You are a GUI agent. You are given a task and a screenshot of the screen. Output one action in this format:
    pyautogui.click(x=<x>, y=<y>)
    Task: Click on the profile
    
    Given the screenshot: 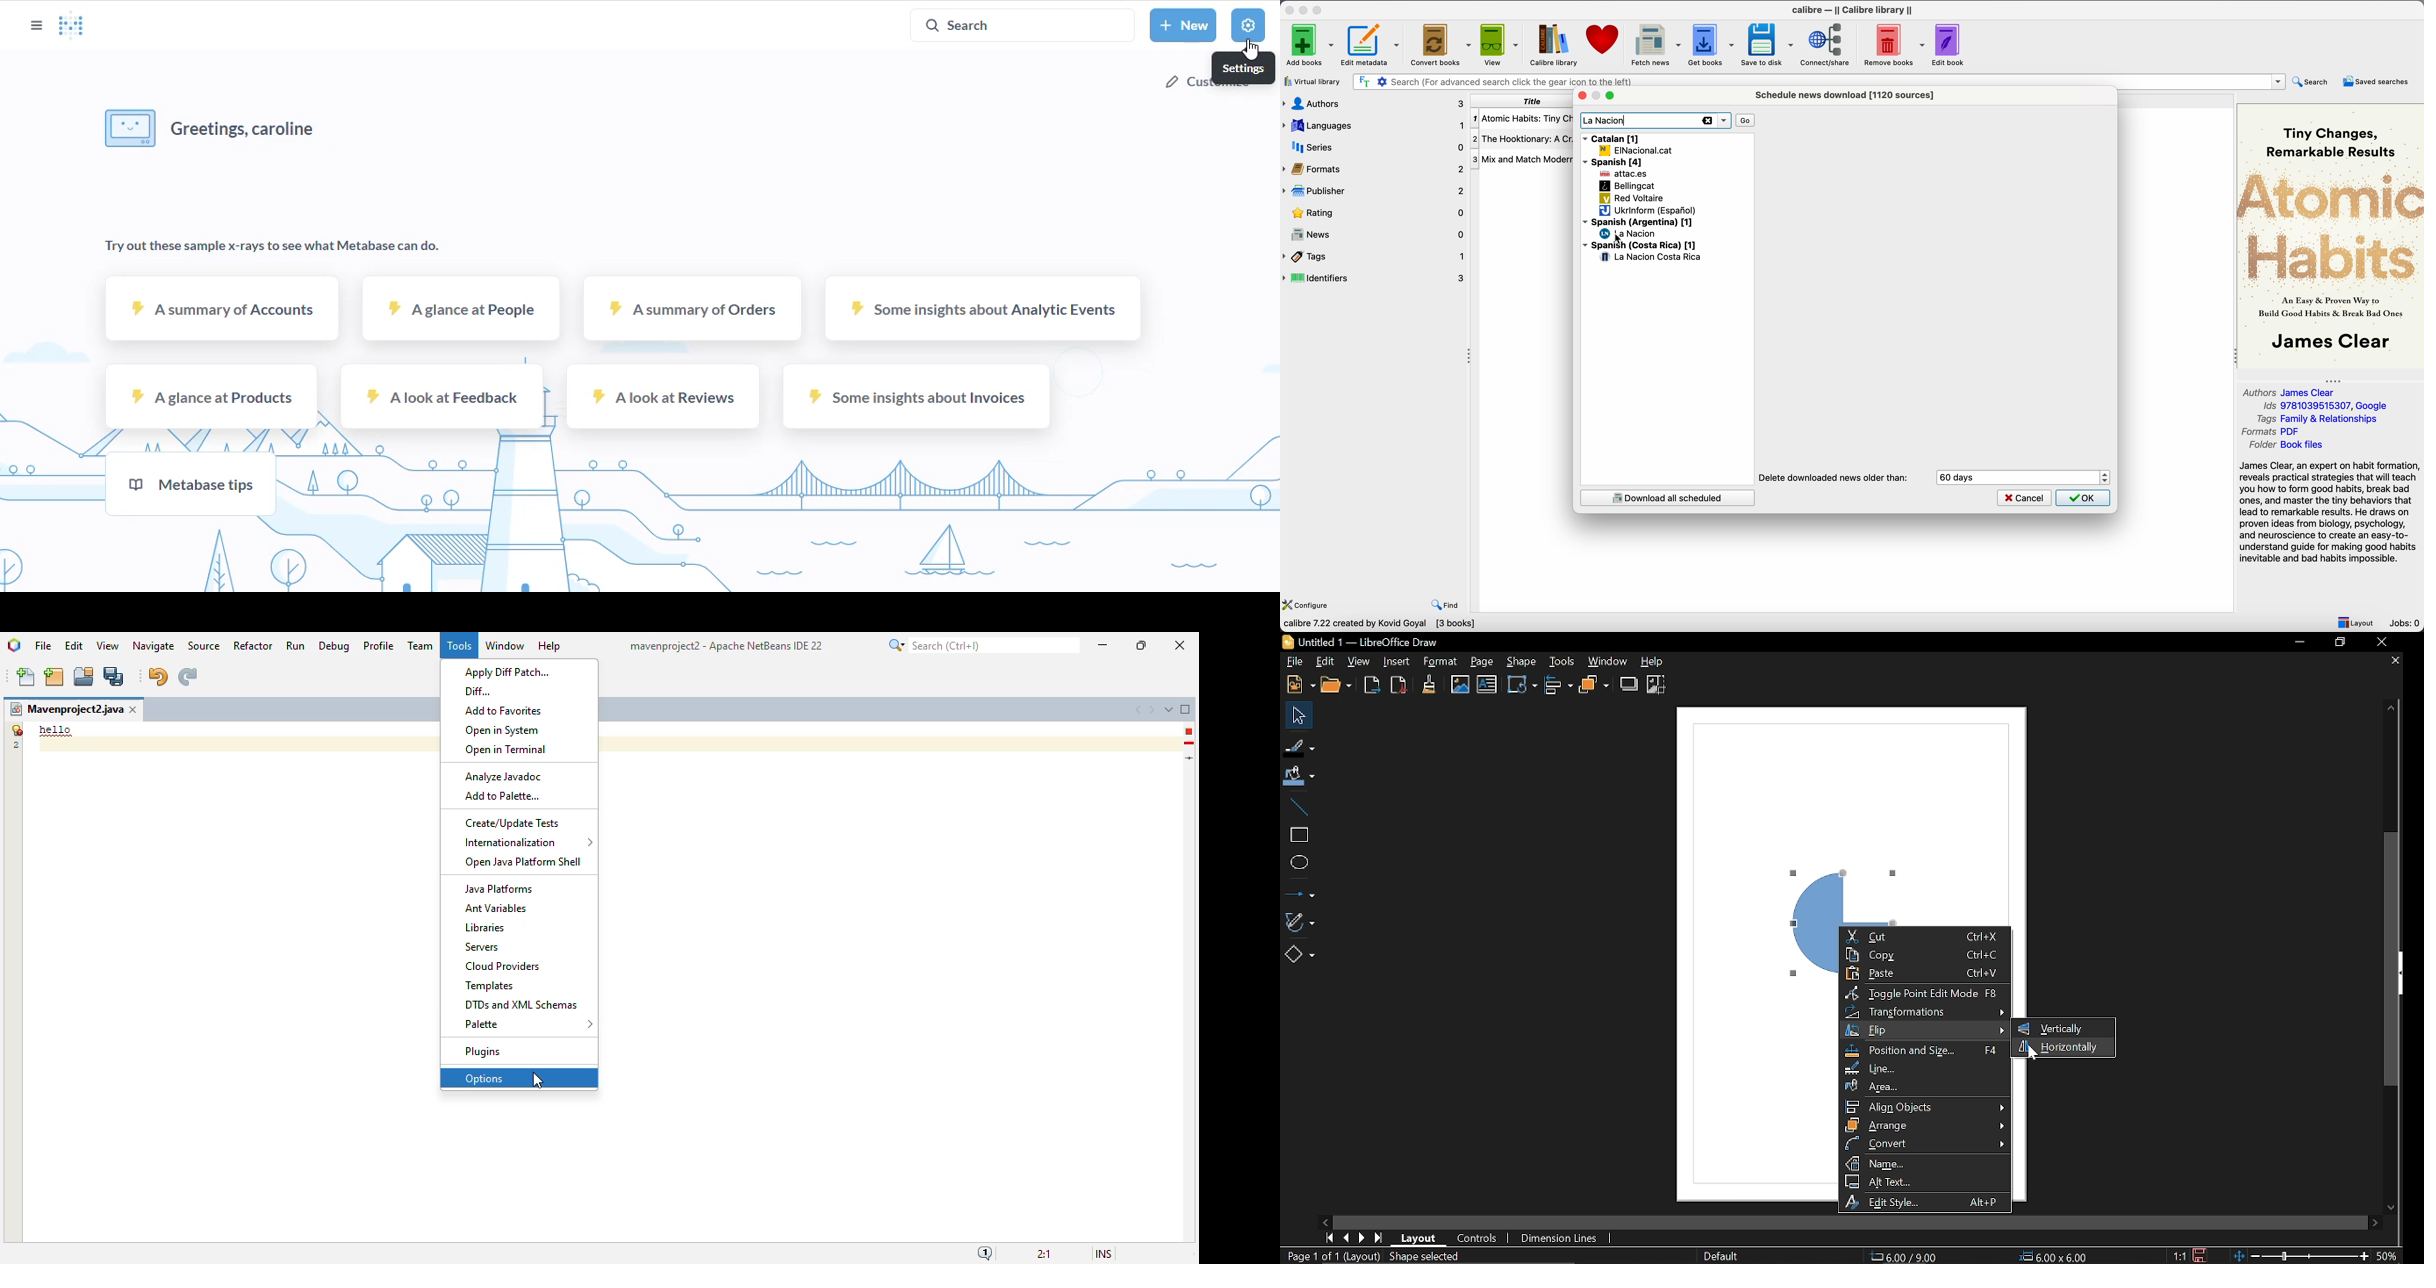 What is the action you would take?
    pyautogui.click(x=380, y=645)
    